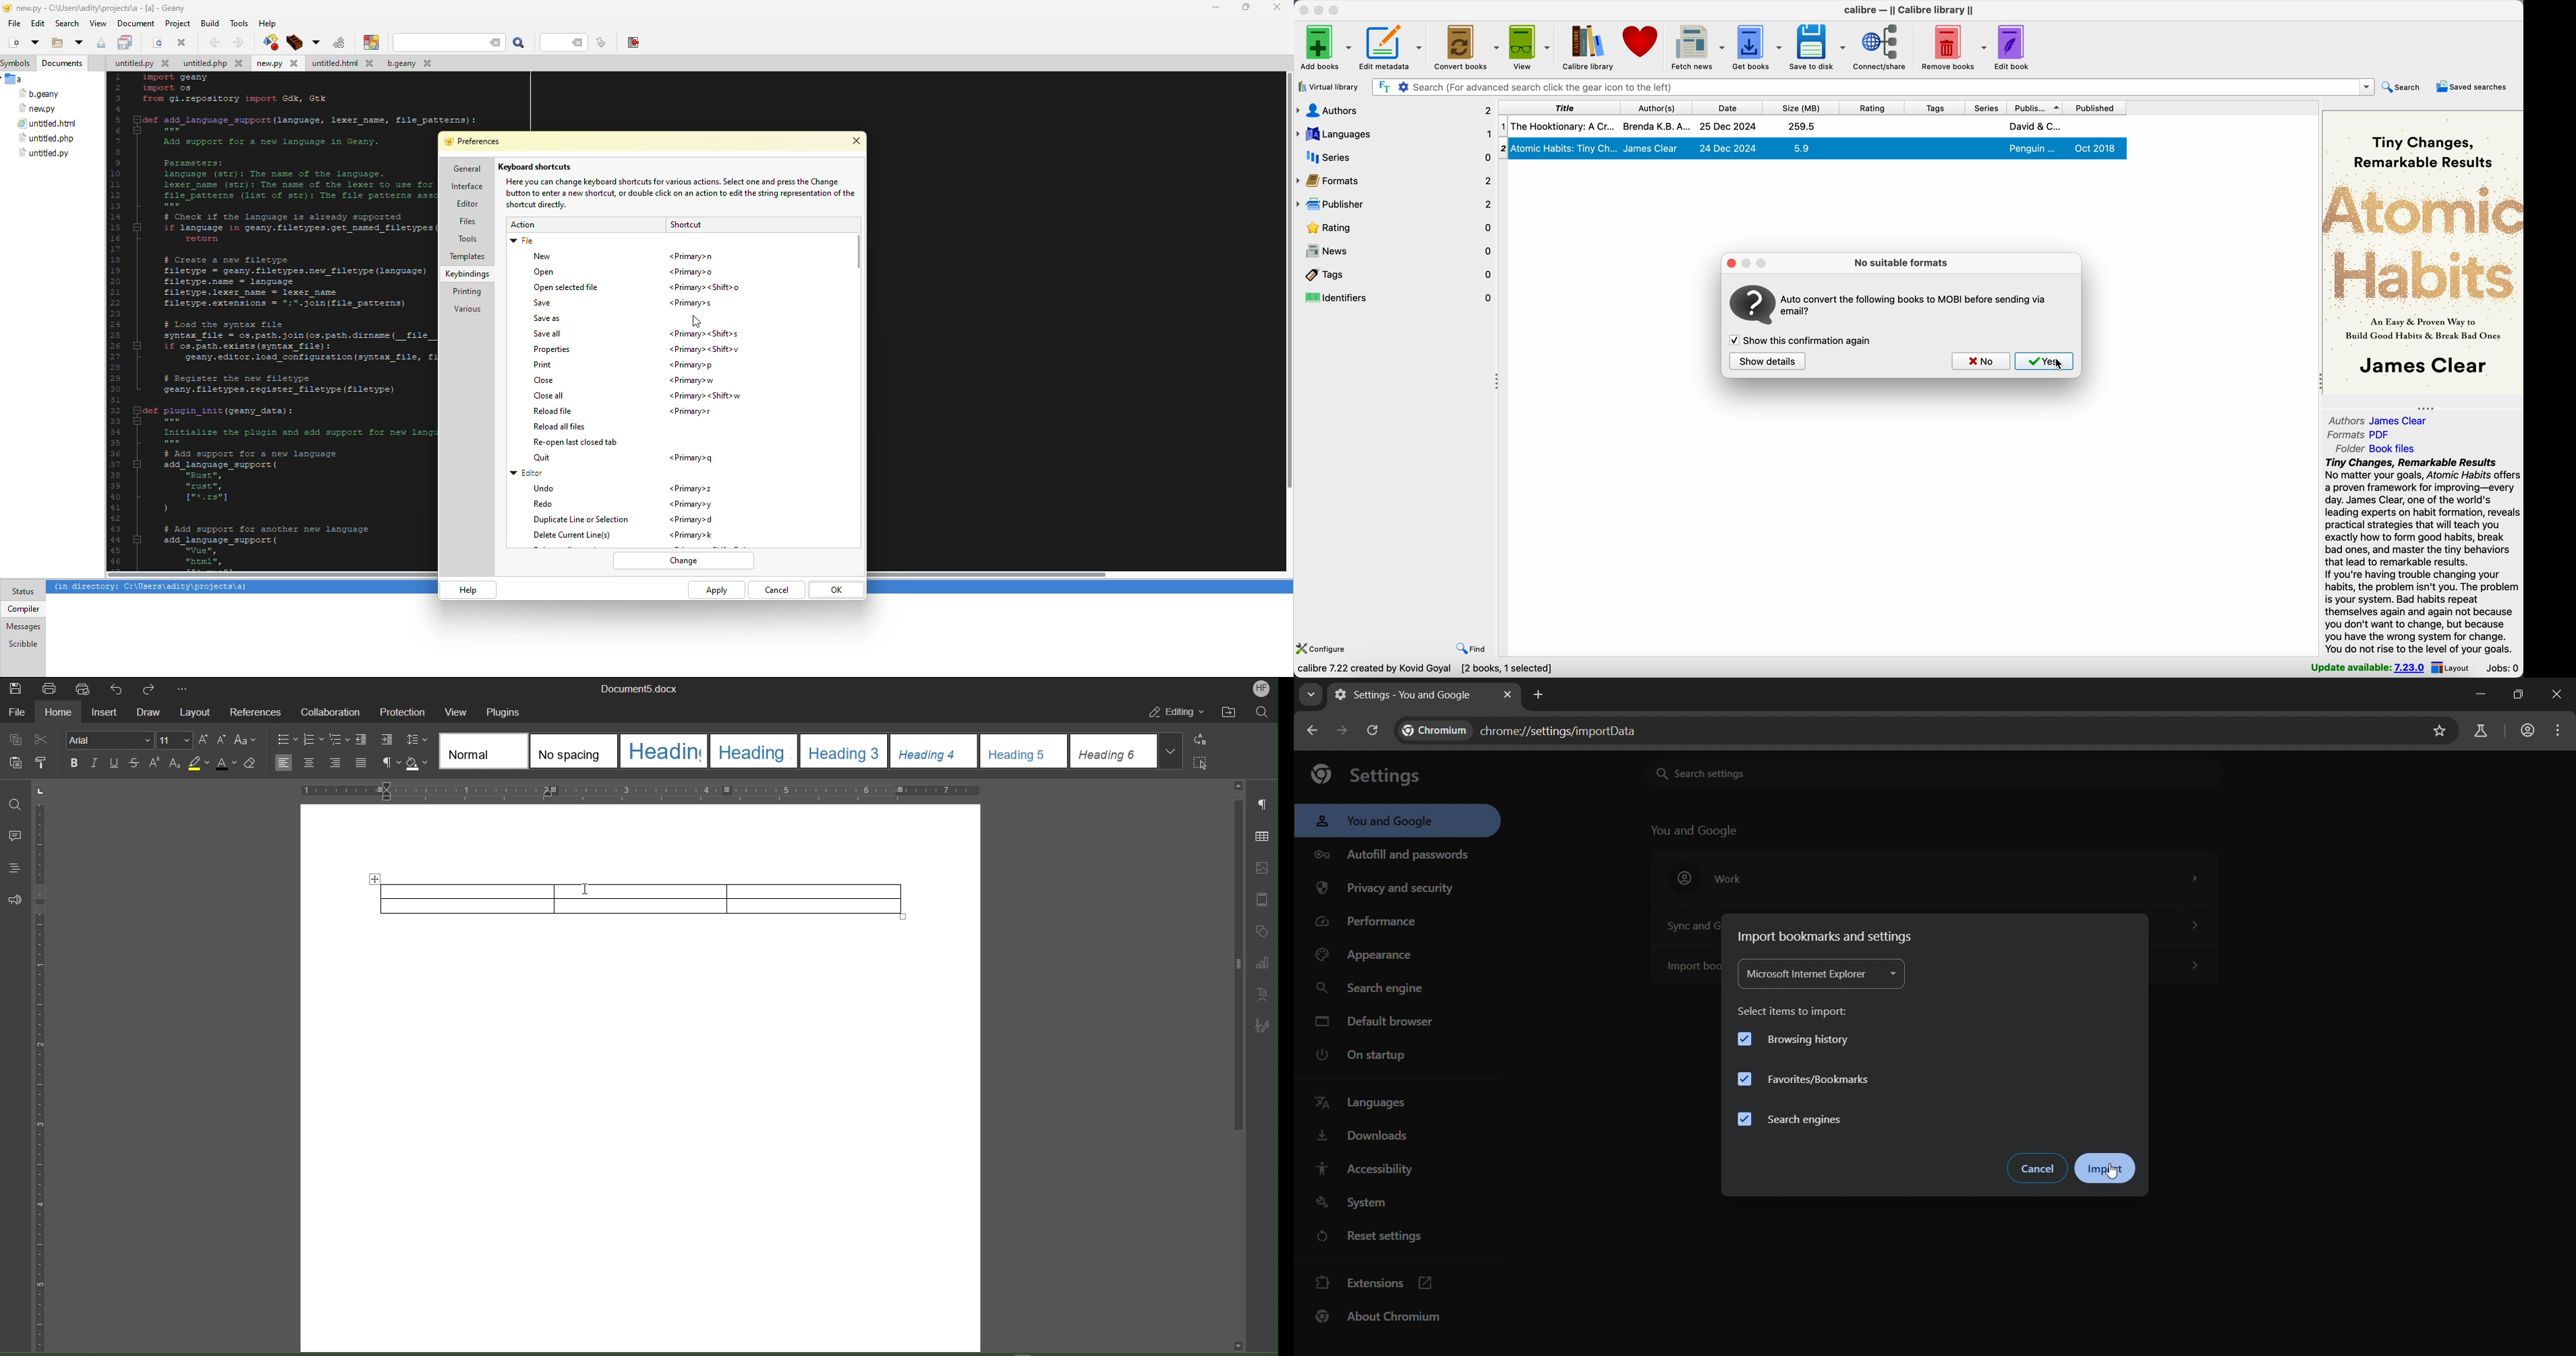 The width and height of the screenshot is (2576, 1372). I want to click on Editing, so click(1178, 714).